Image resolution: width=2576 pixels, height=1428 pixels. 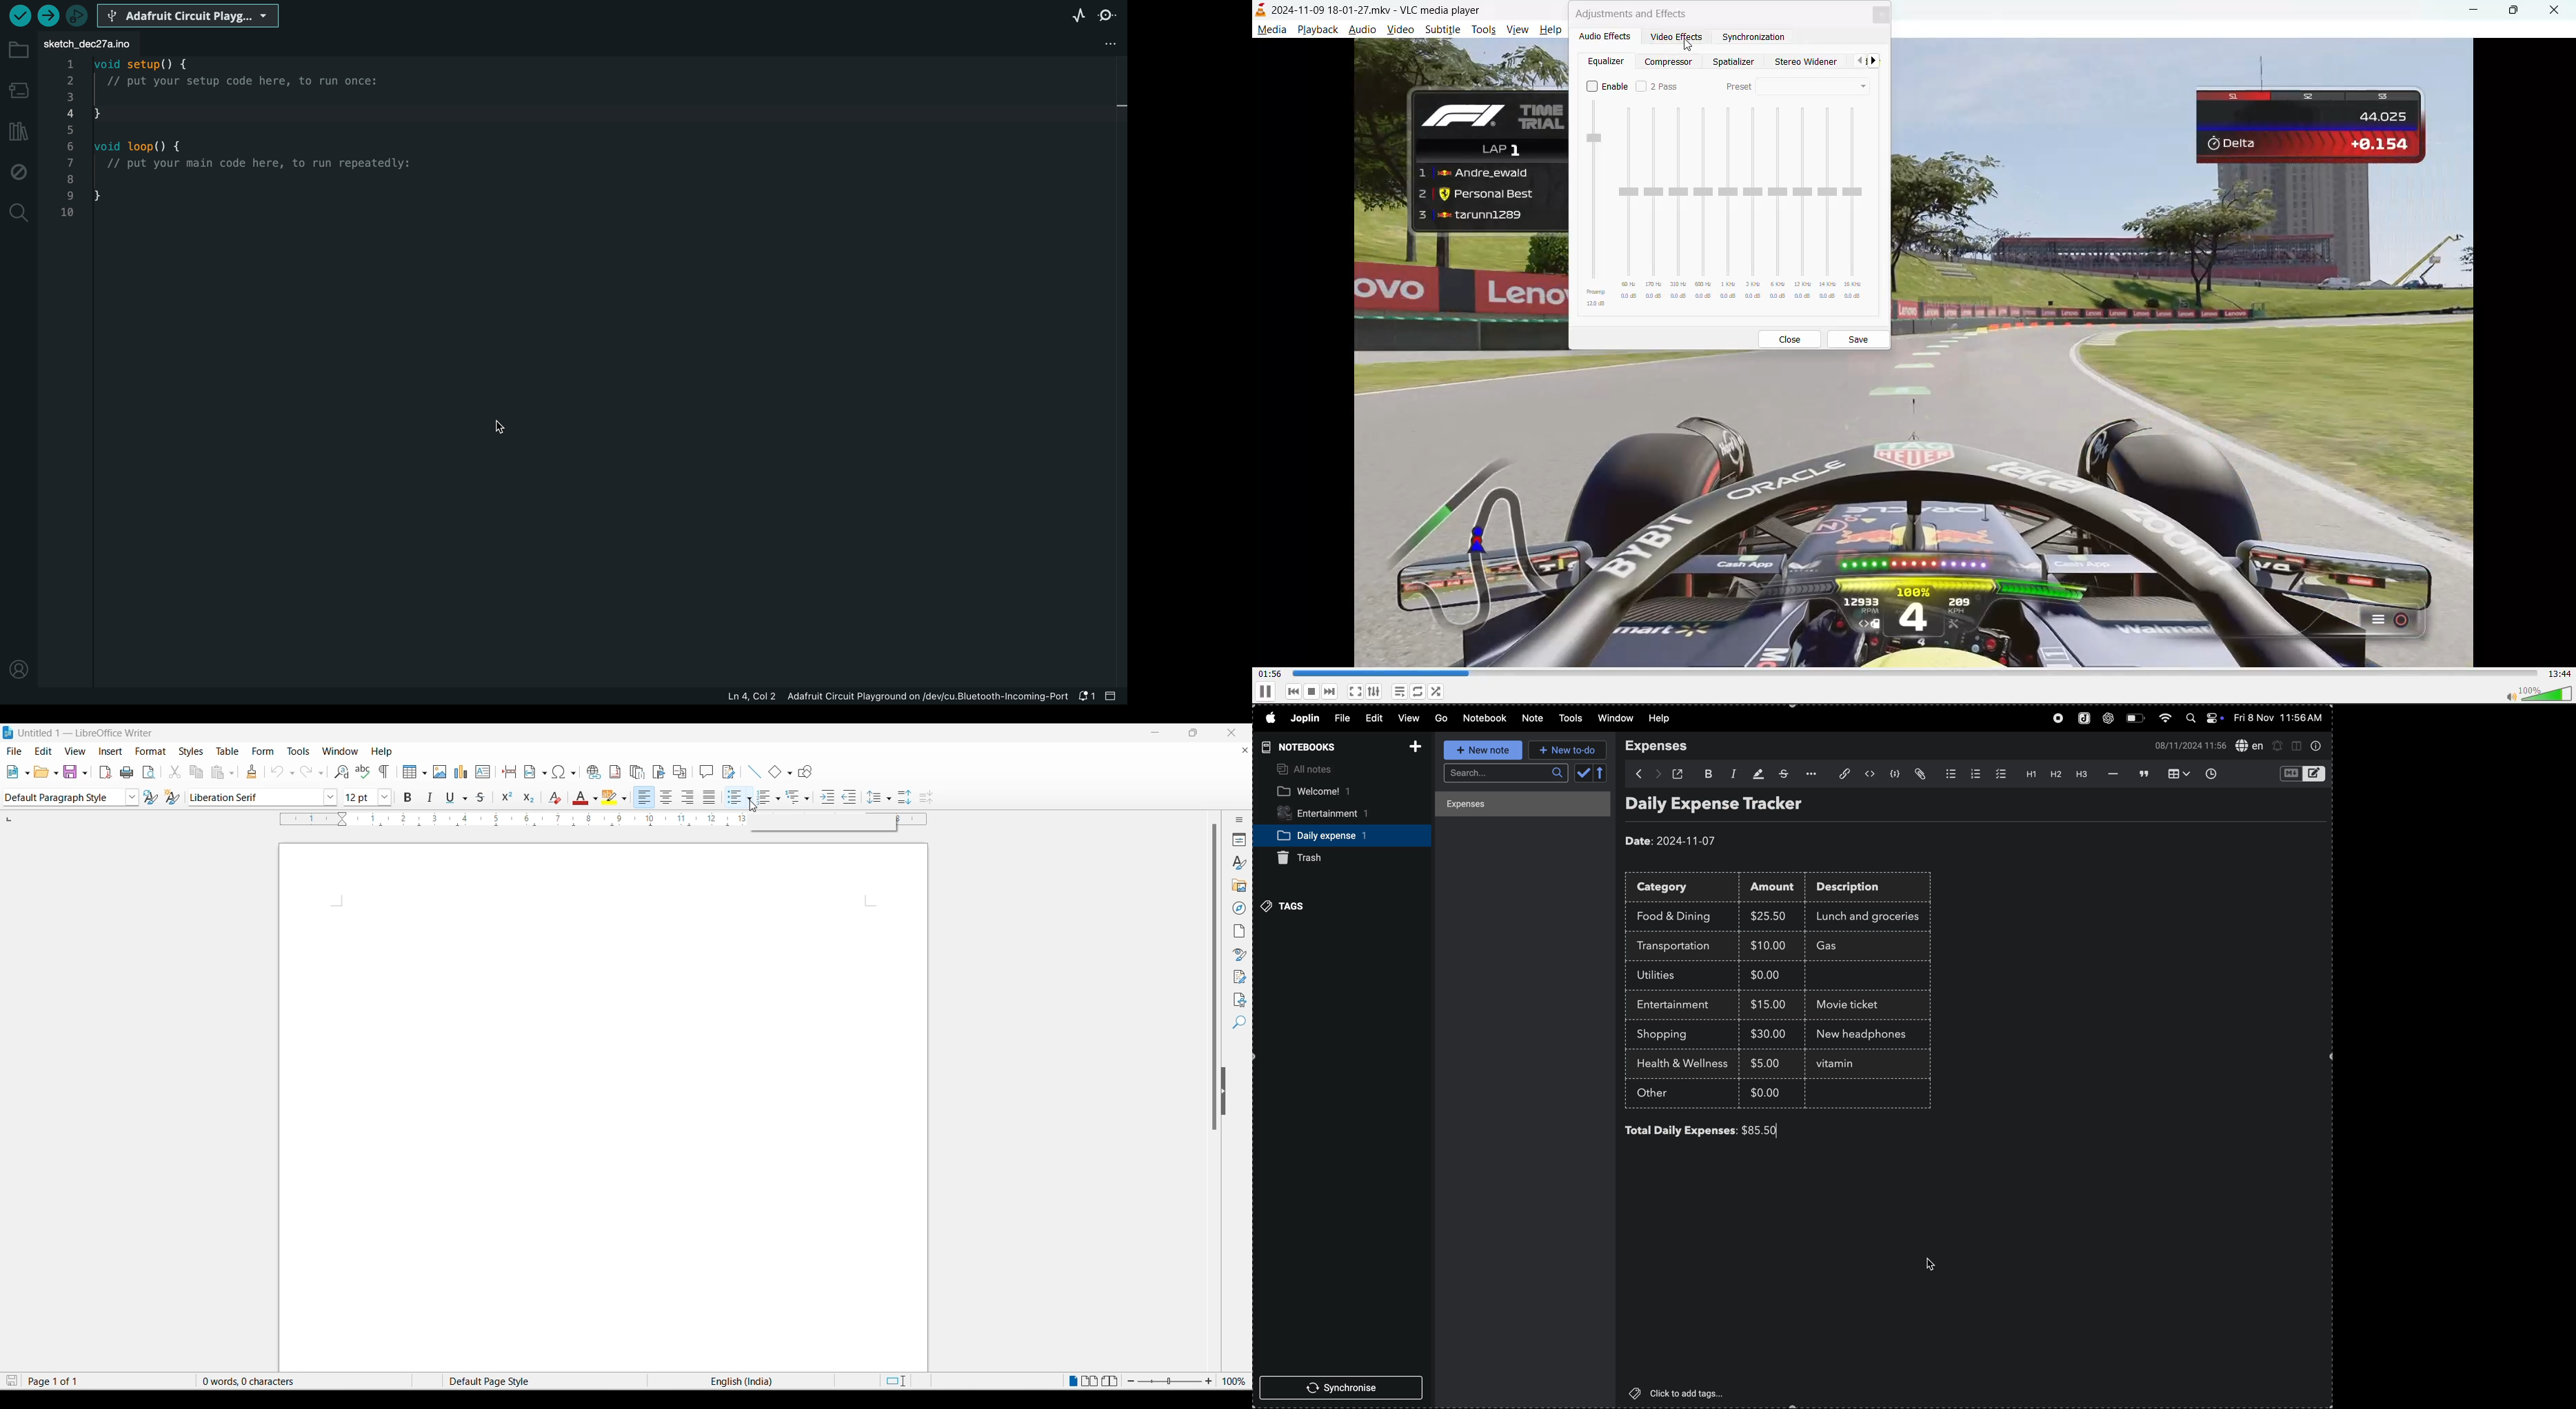 What do you see at coordinates (129, 772) in the screenshot?
I see `print` at bounding box center [129, 772].